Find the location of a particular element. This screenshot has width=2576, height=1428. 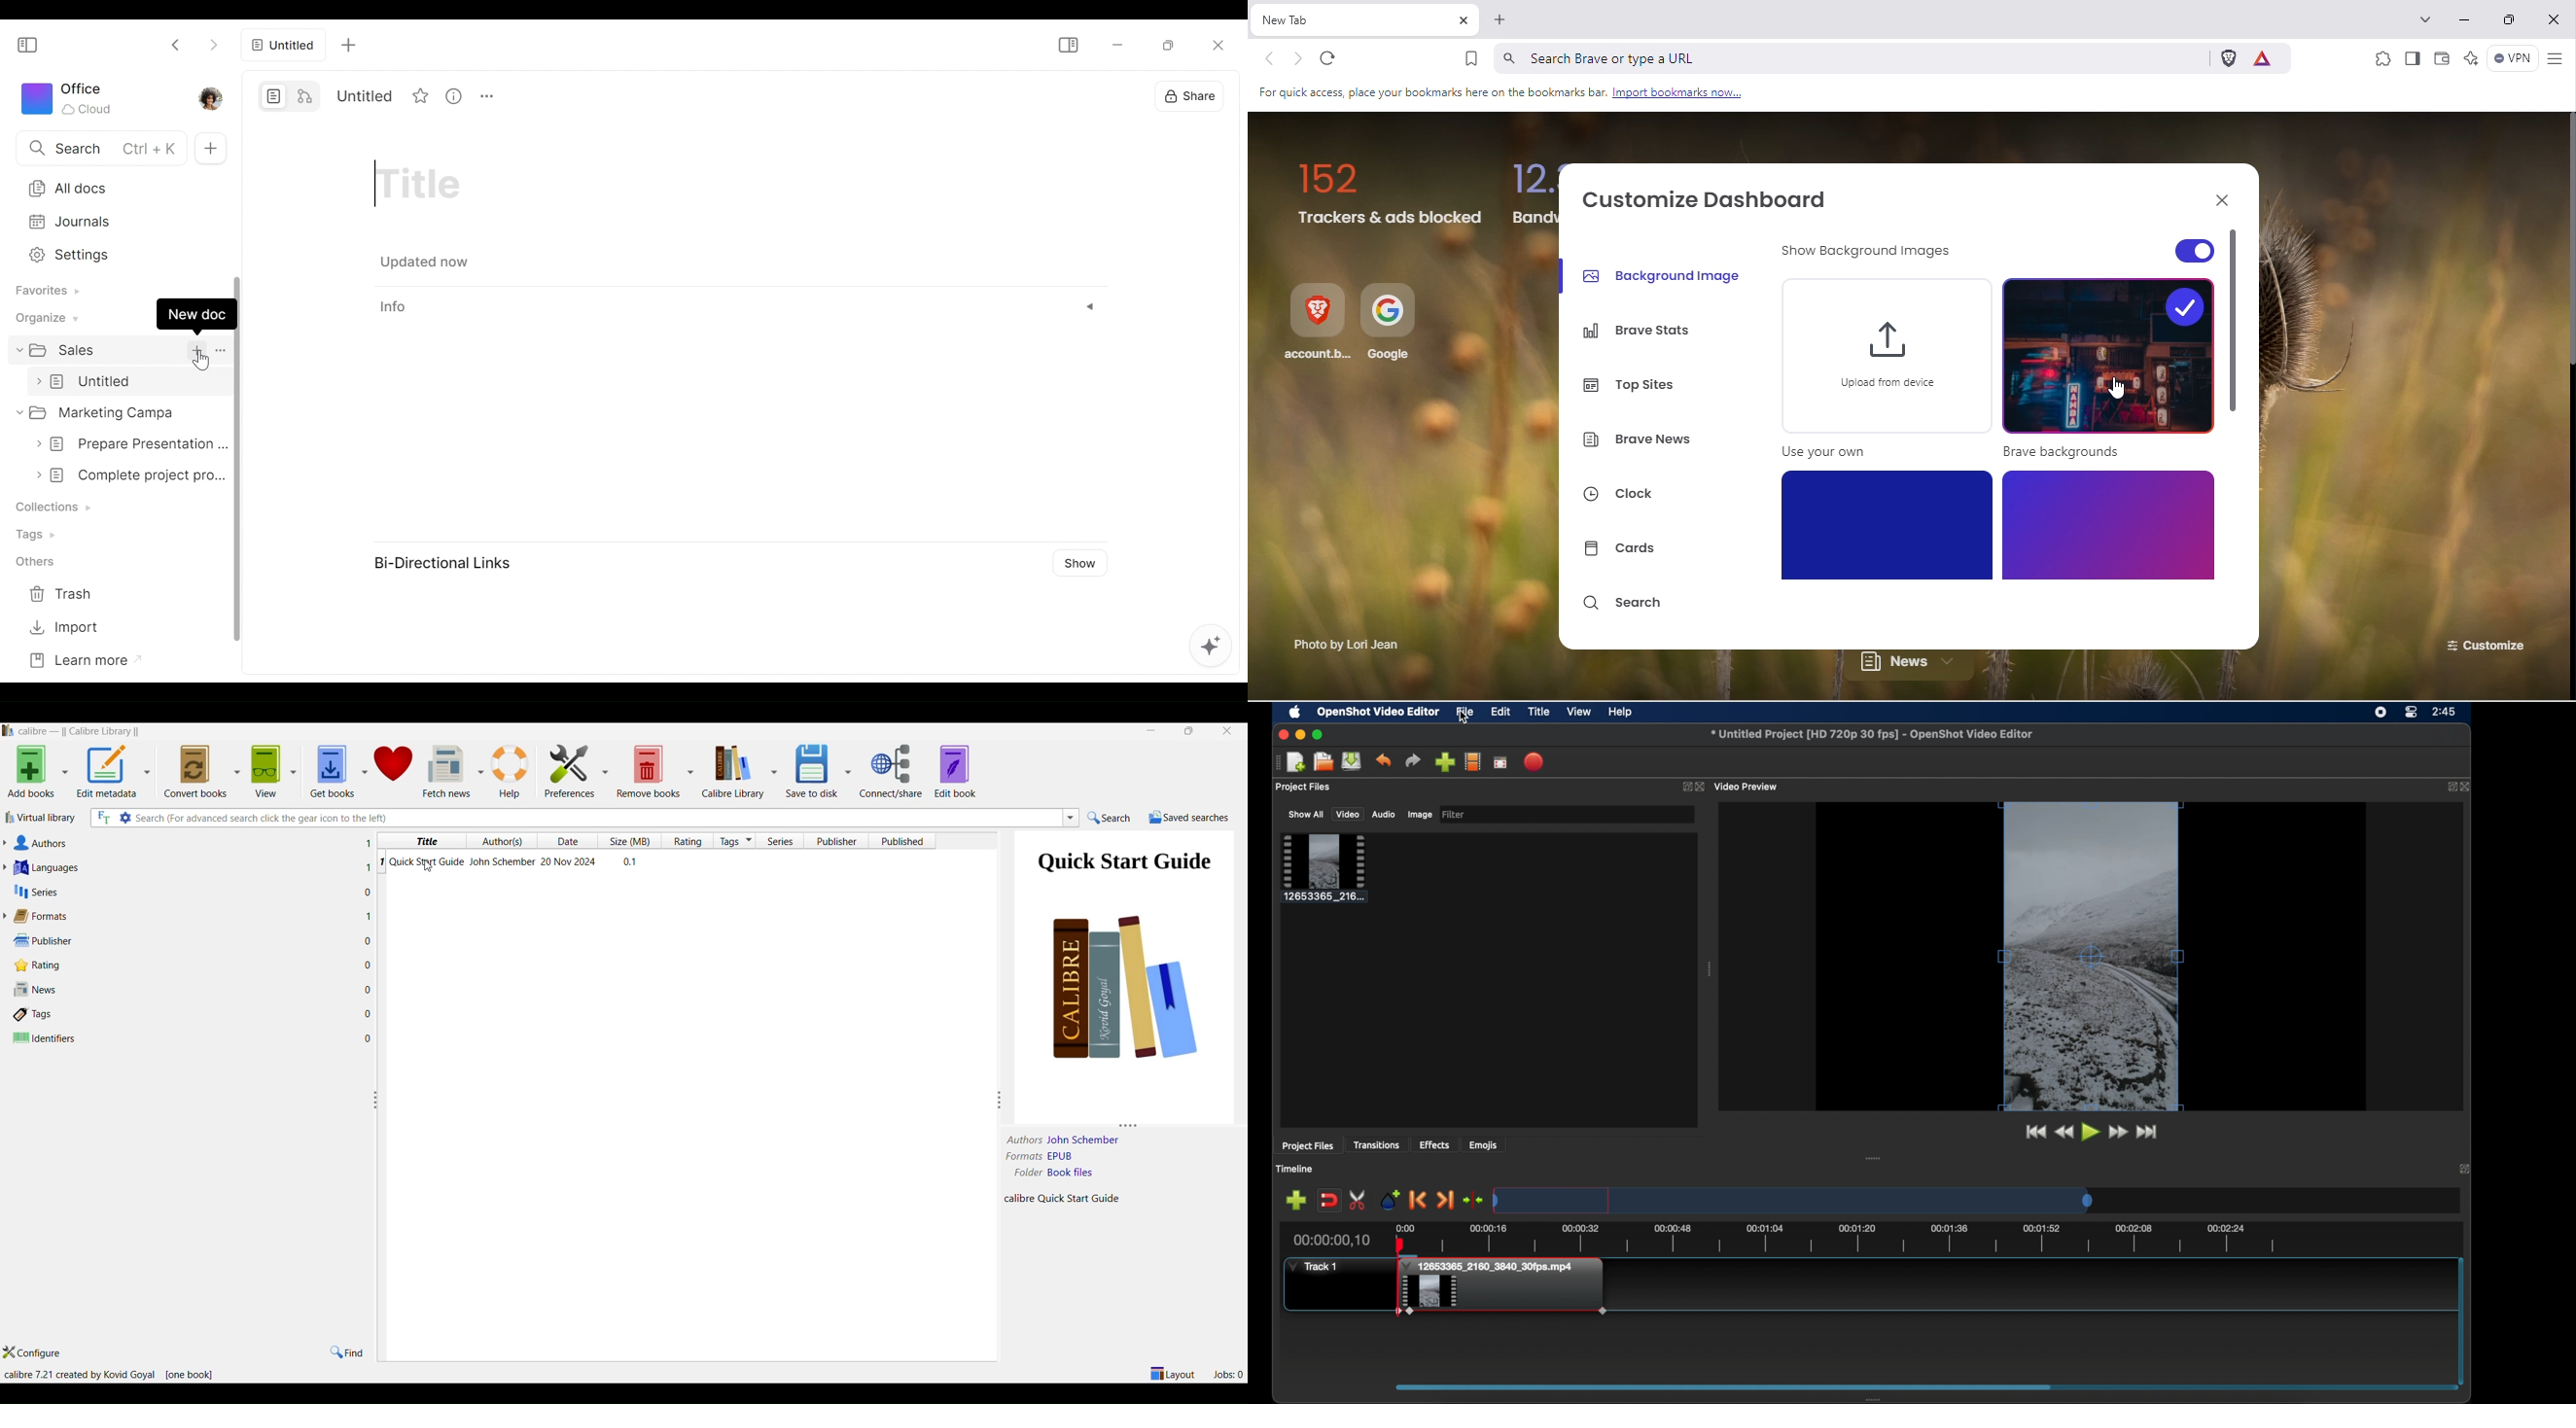

calibre library is located at coordinates (732, 772).